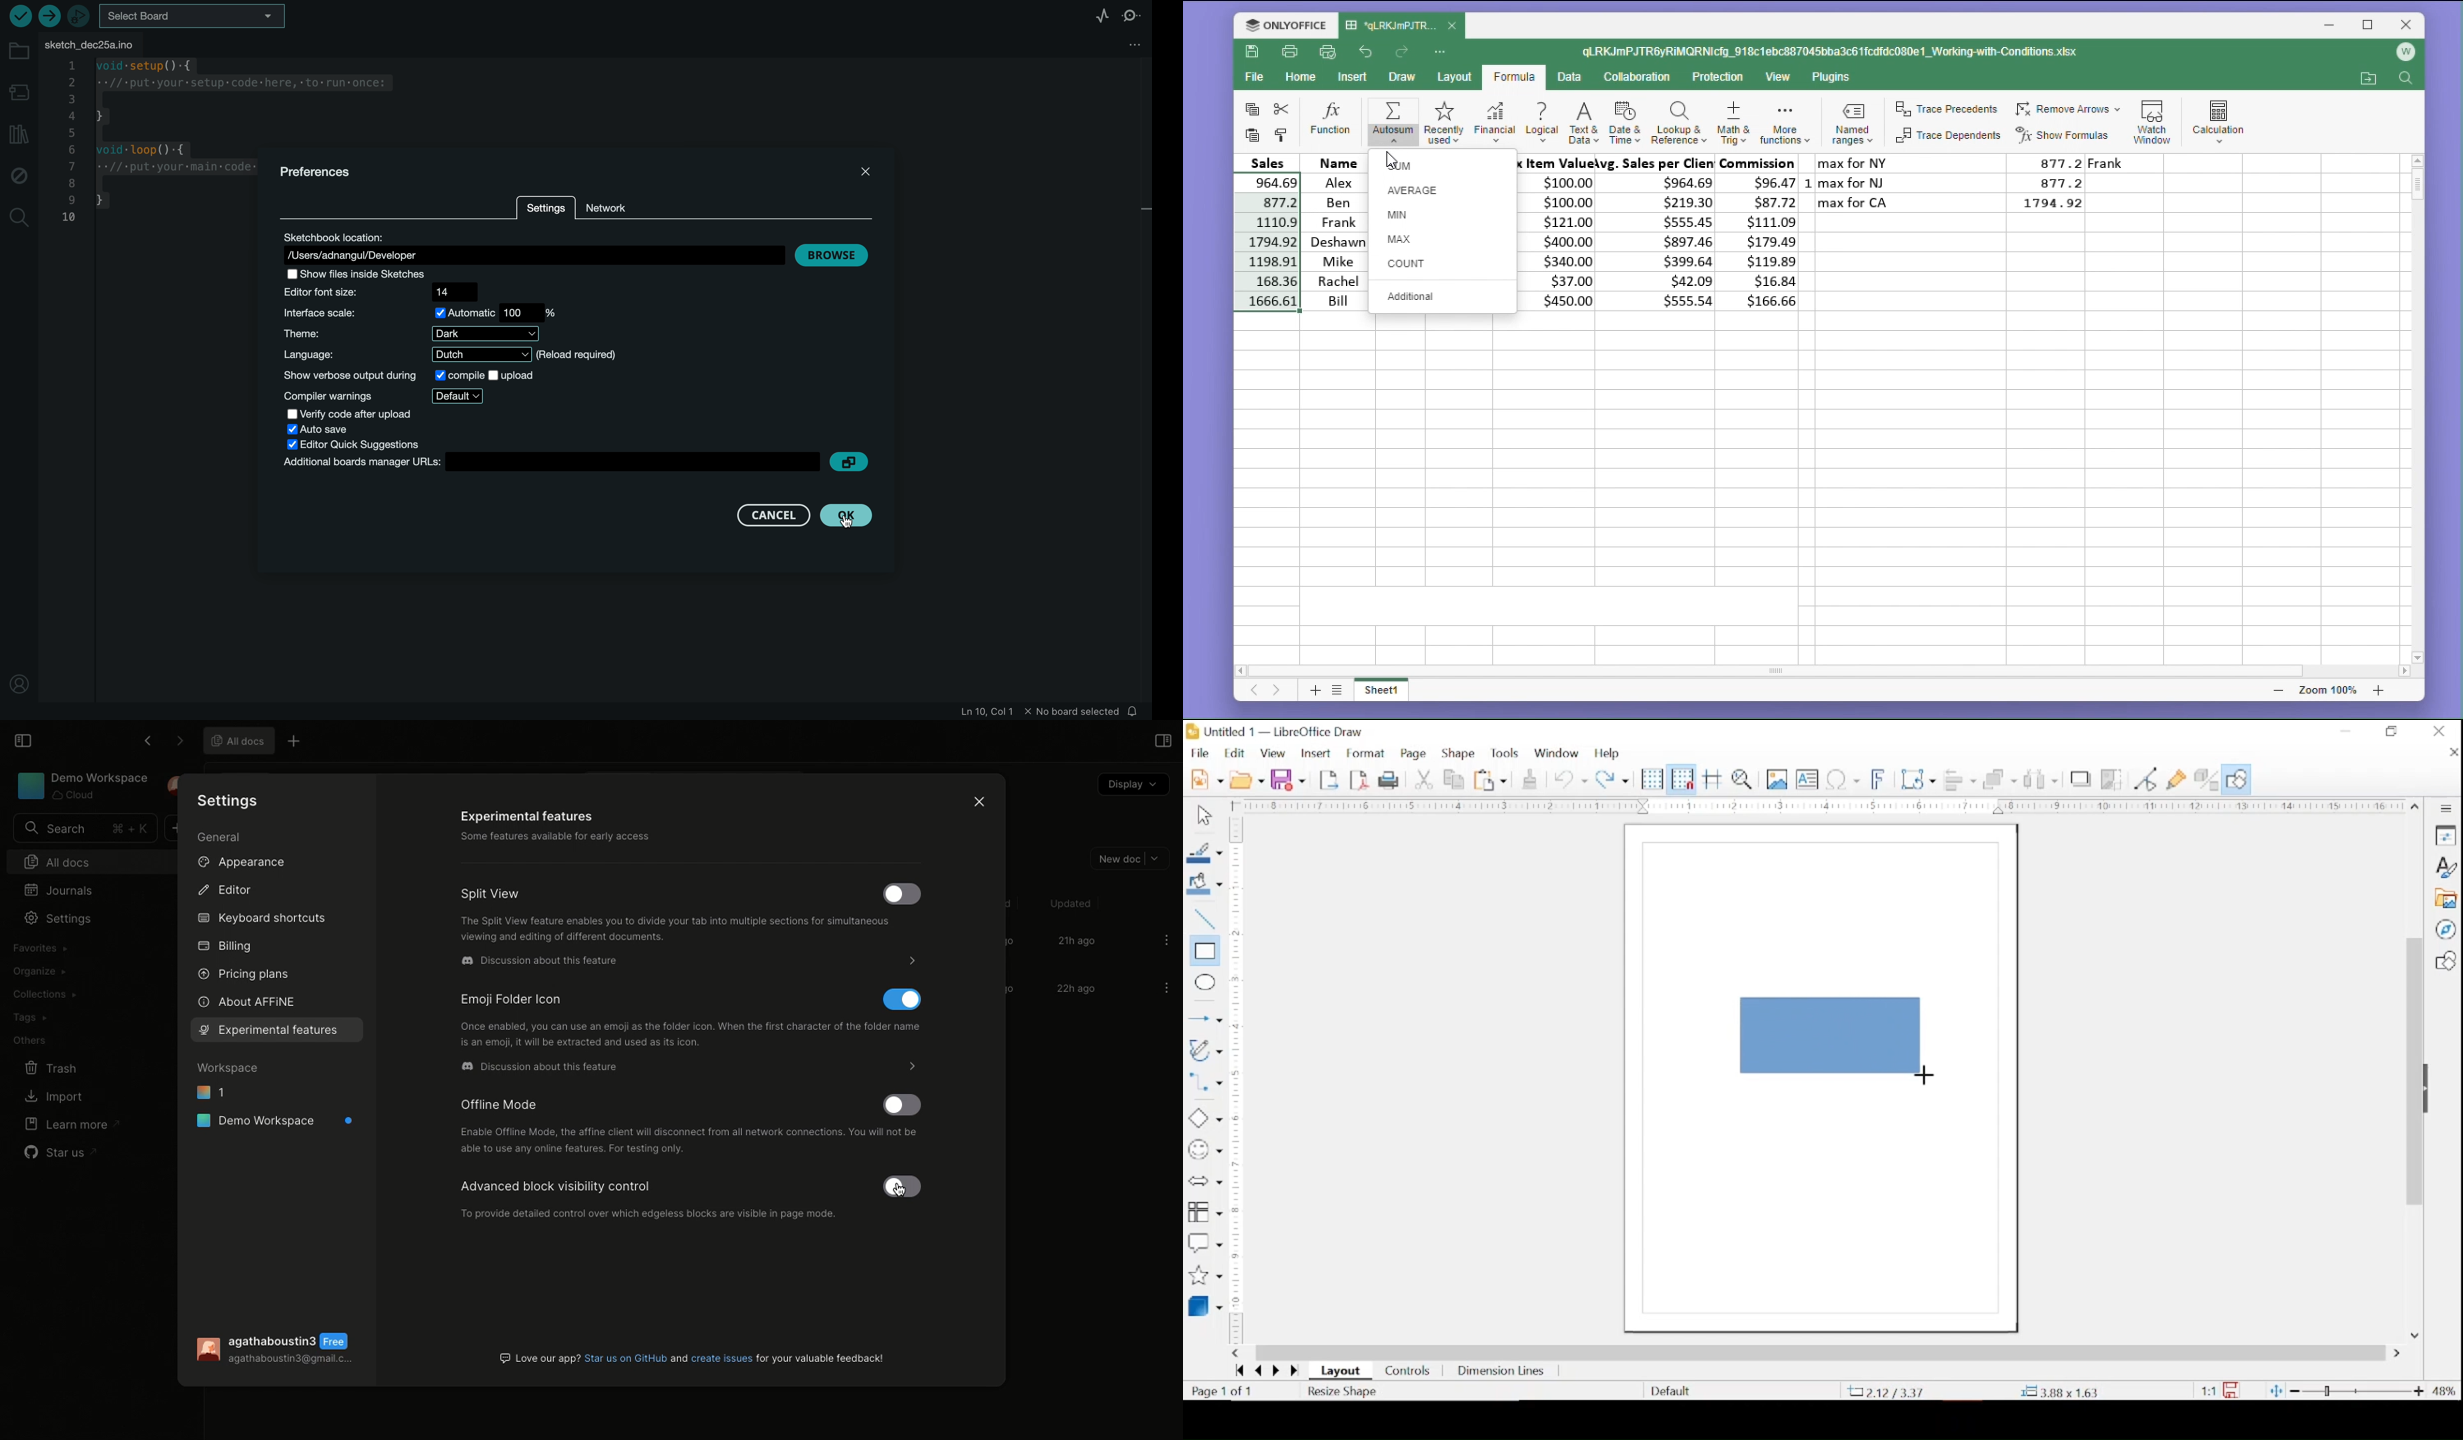 Image resolution: width=2464 pixels, height=1456 pixels. What do you see at coordinates (2346, 731) in the screenshot?
I see `minimize` at bounding box center [2346, 731].